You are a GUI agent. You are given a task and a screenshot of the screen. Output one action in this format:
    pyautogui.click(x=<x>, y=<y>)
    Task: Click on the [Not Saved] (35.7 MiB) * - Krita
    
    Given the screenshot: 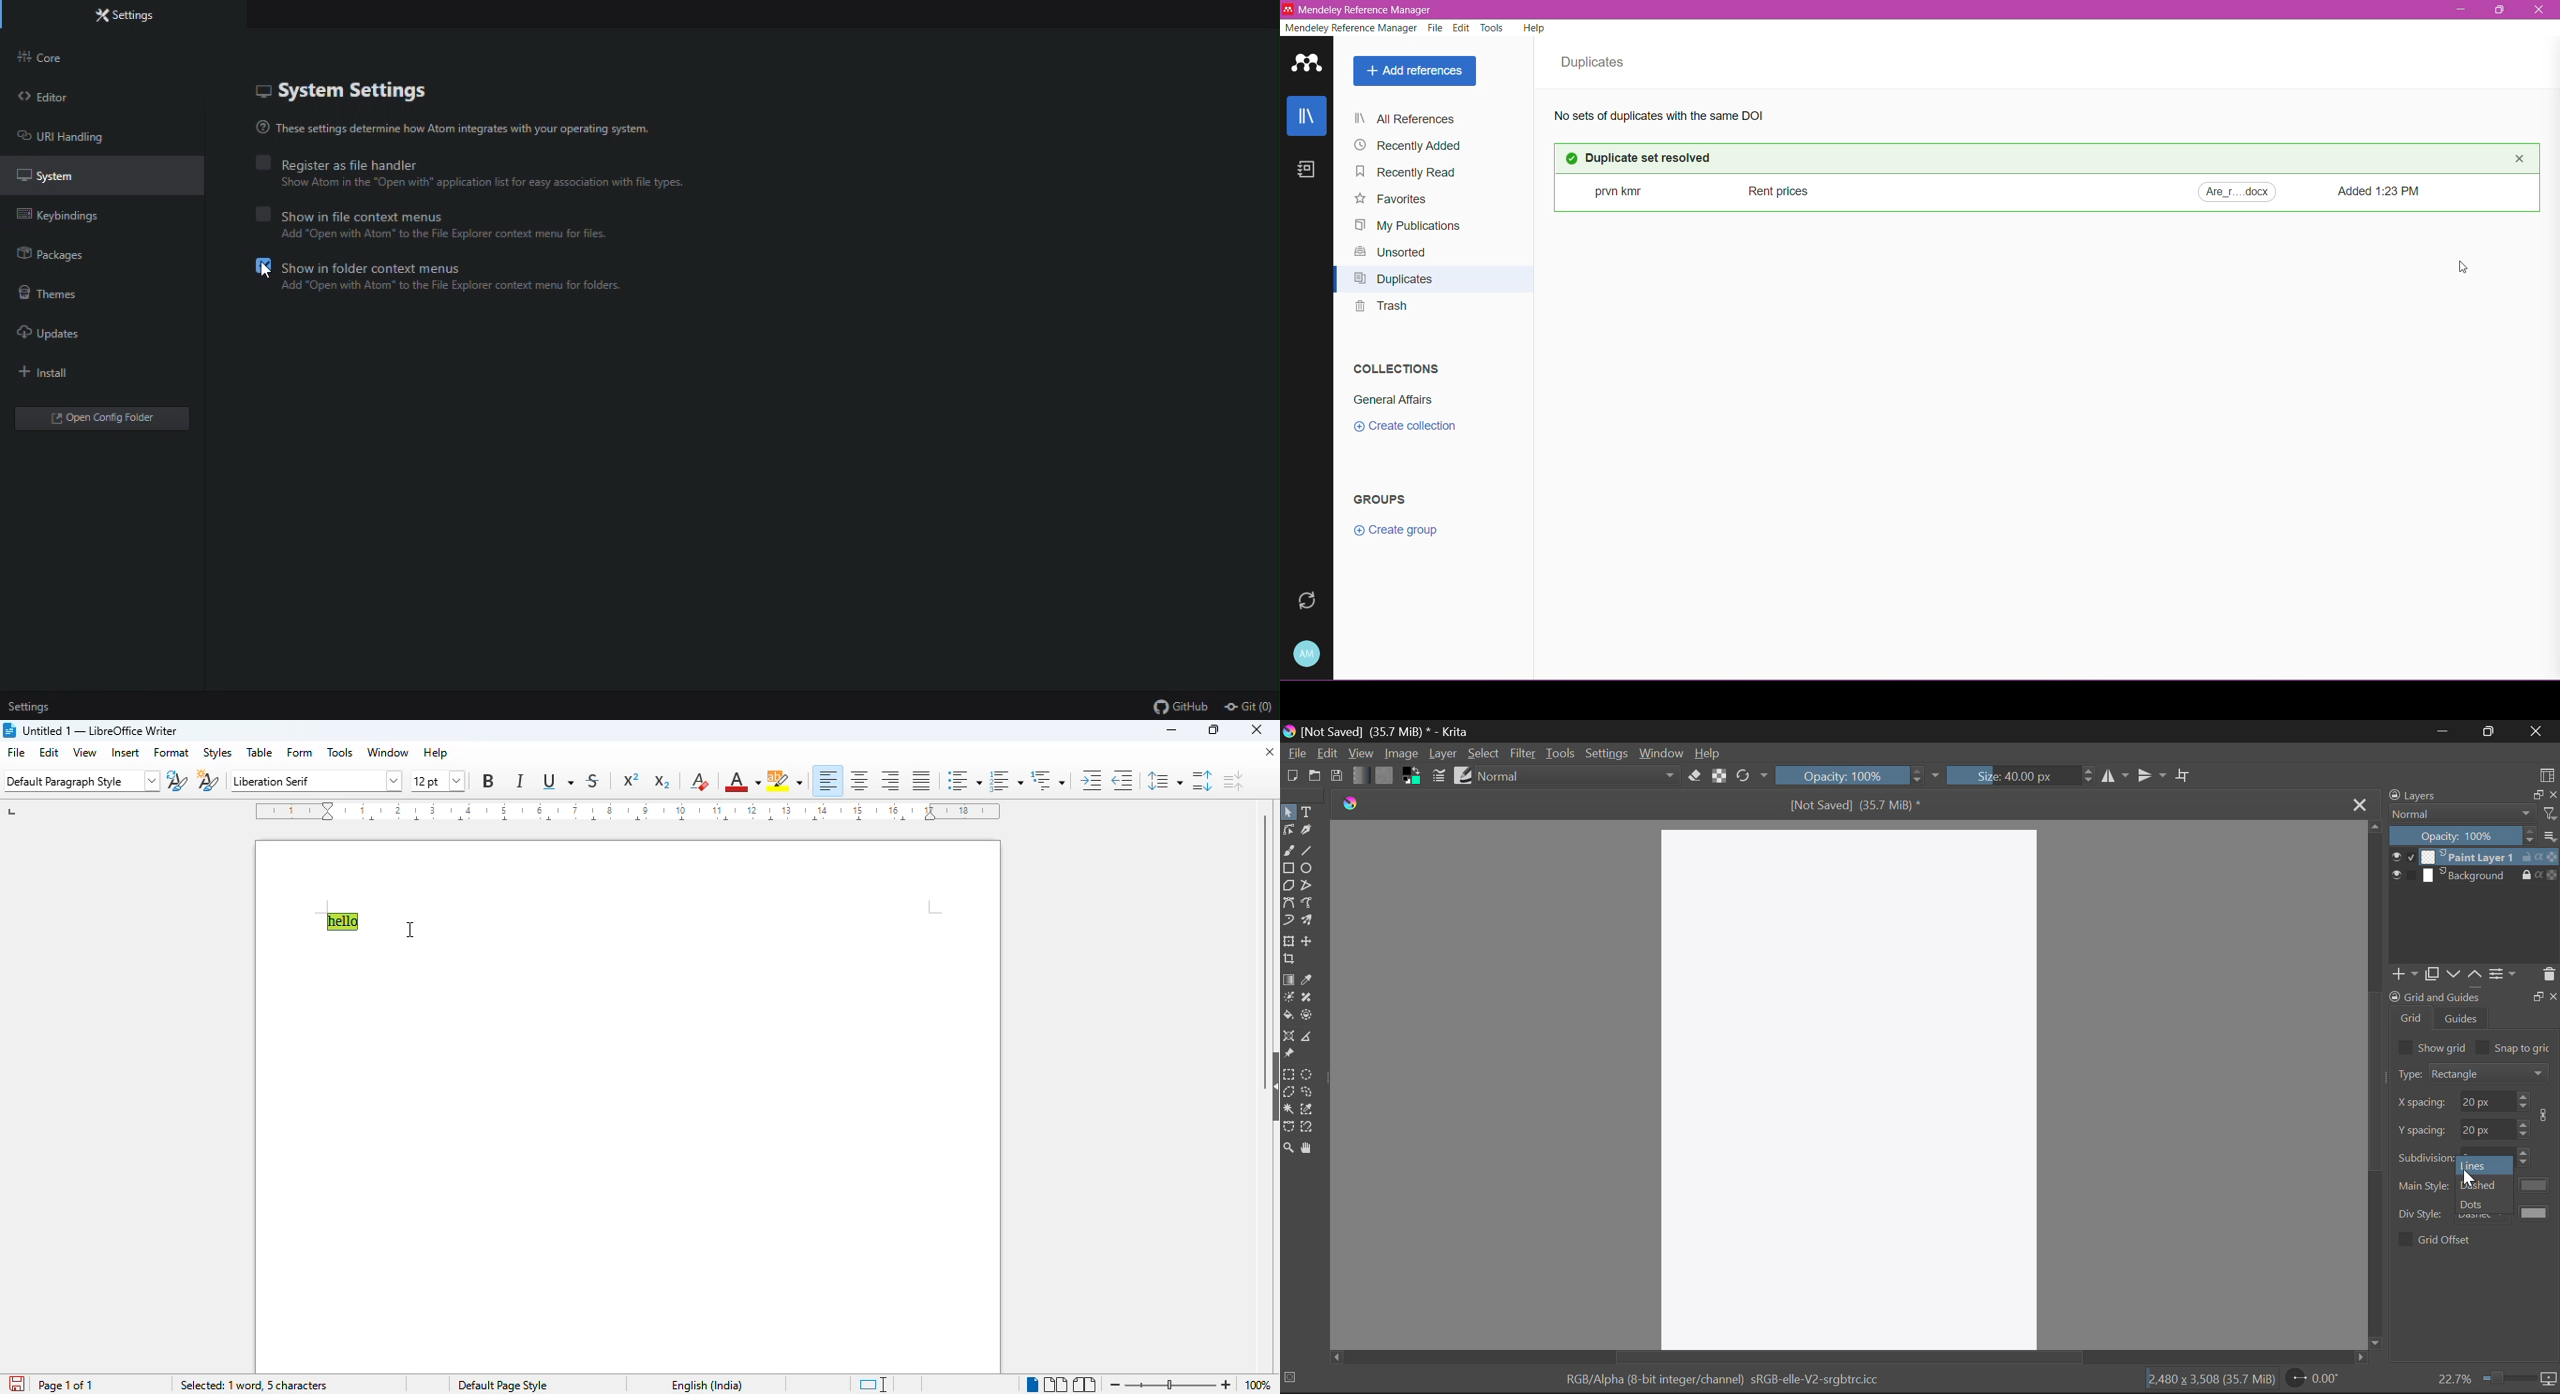 What is the action you would take?
    pyautogui.click(x=1377, y=731)
    